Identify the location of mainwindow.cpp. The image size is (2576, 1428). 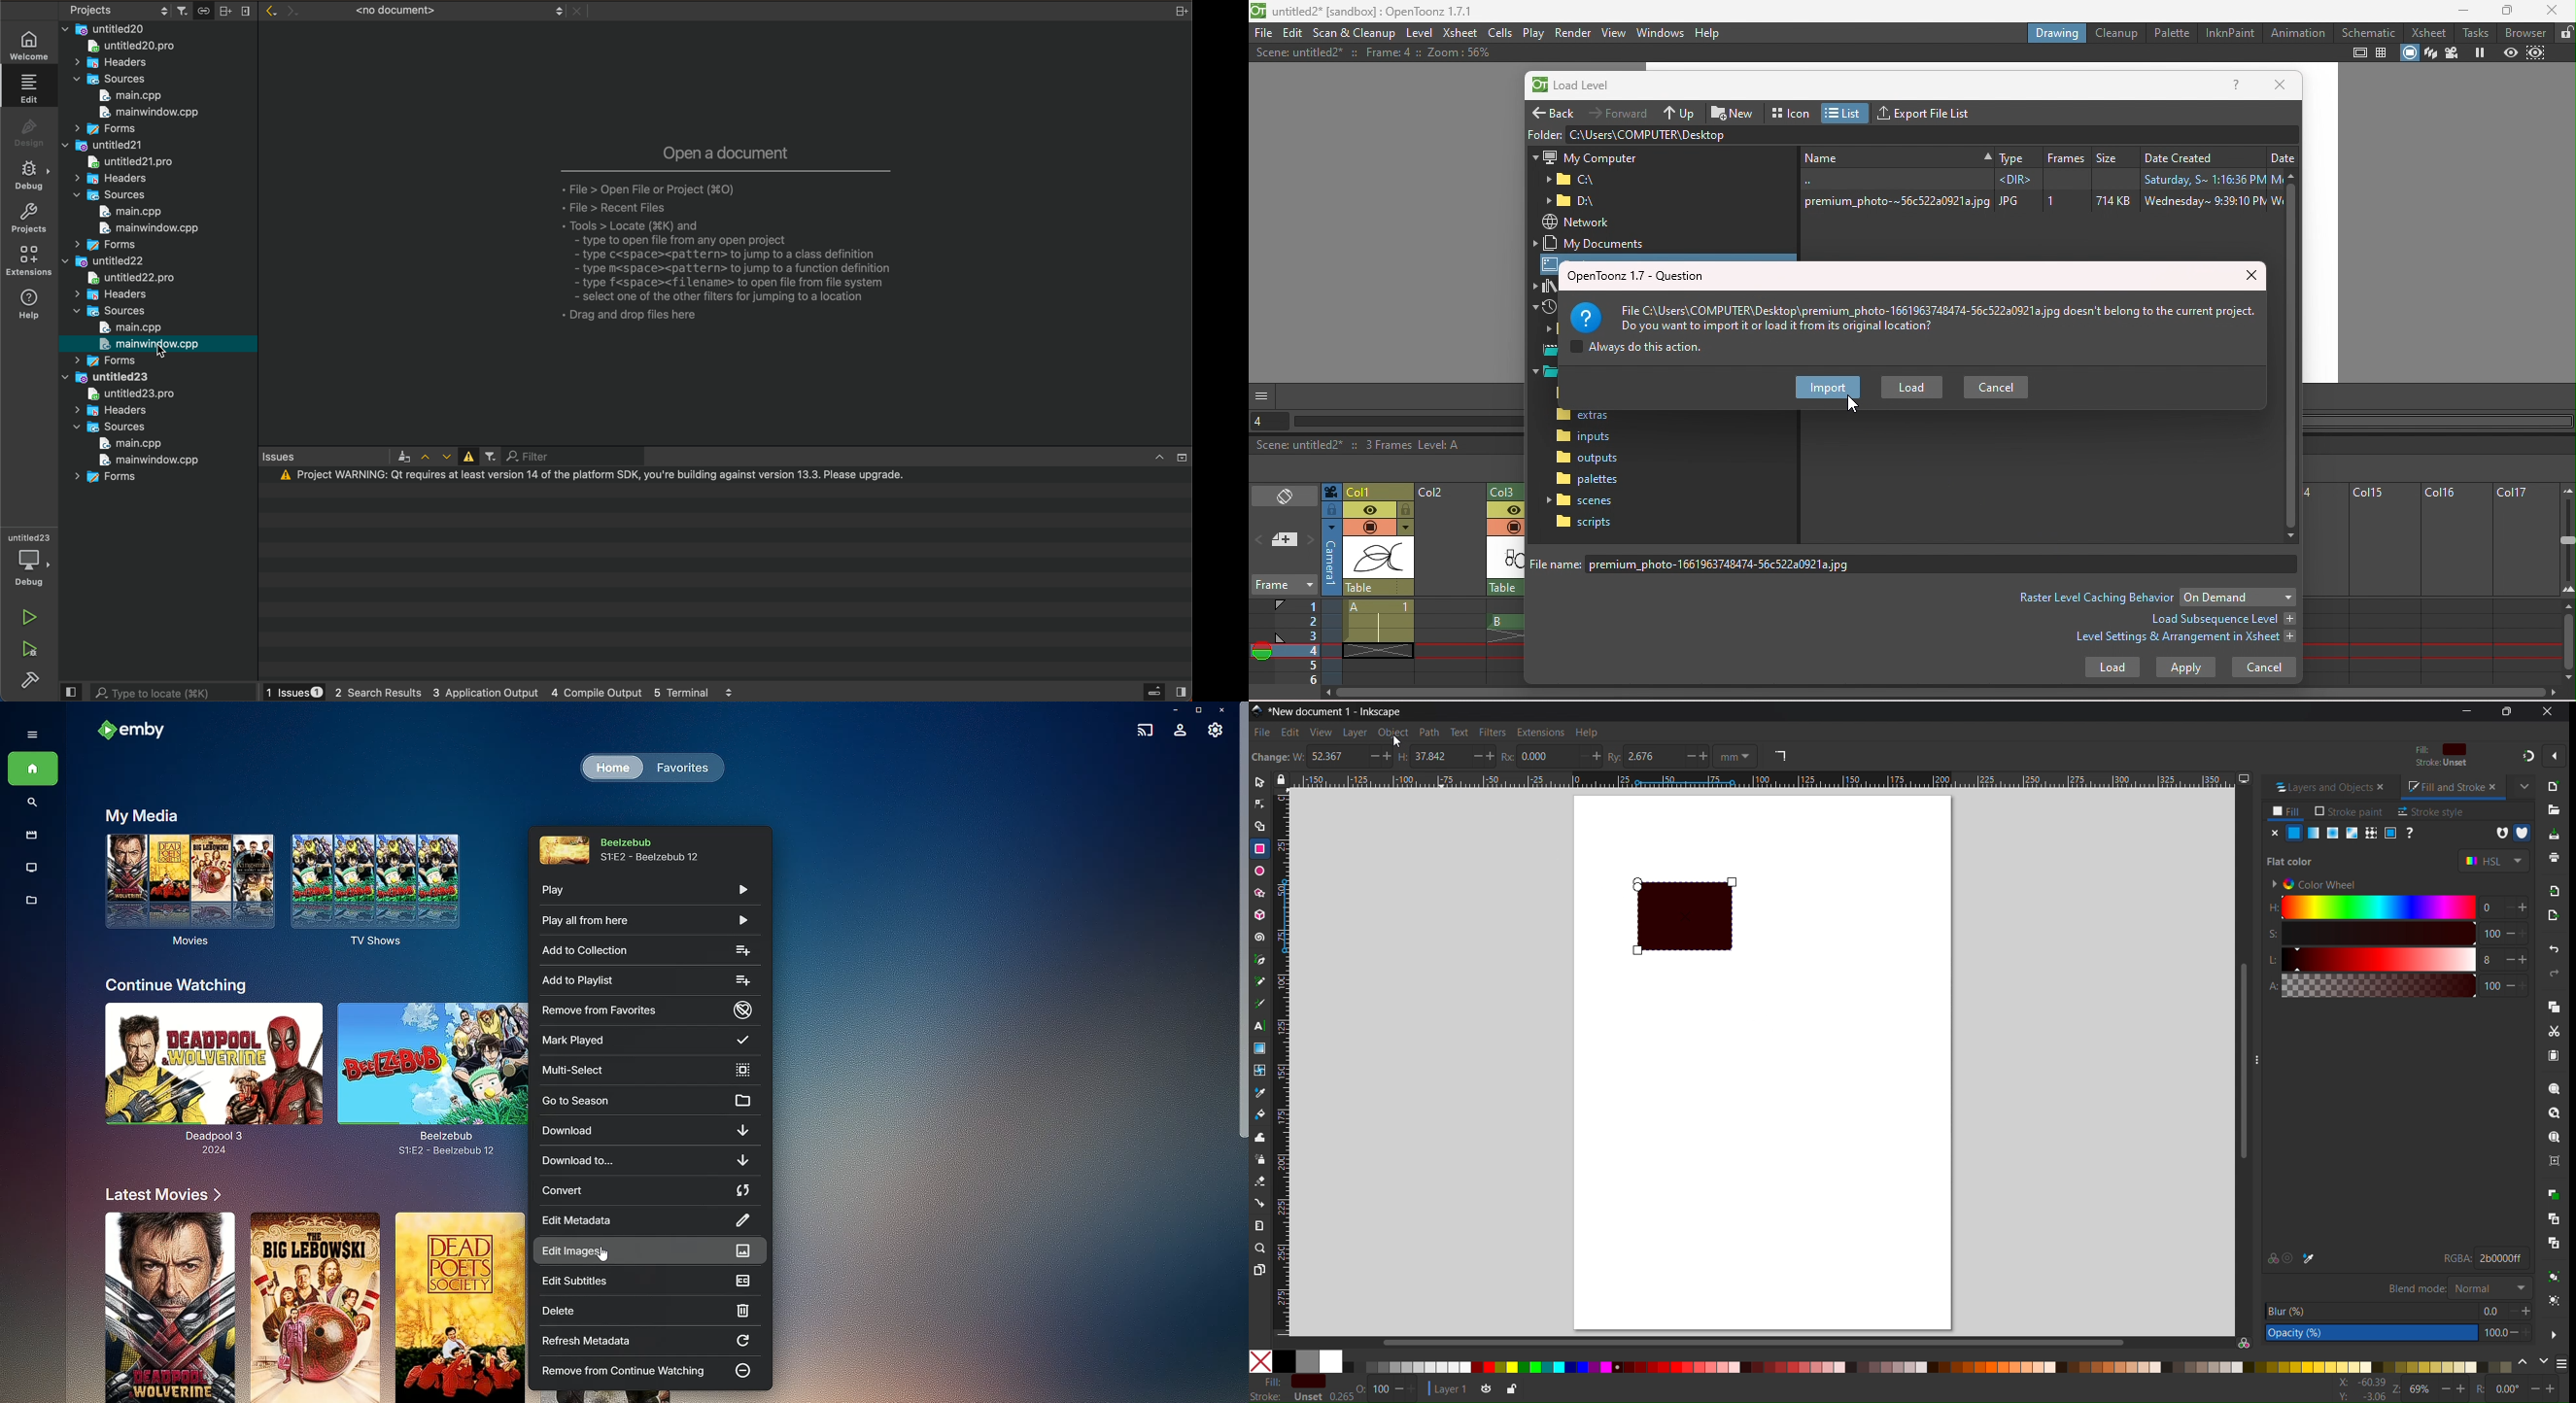
(143, 460).